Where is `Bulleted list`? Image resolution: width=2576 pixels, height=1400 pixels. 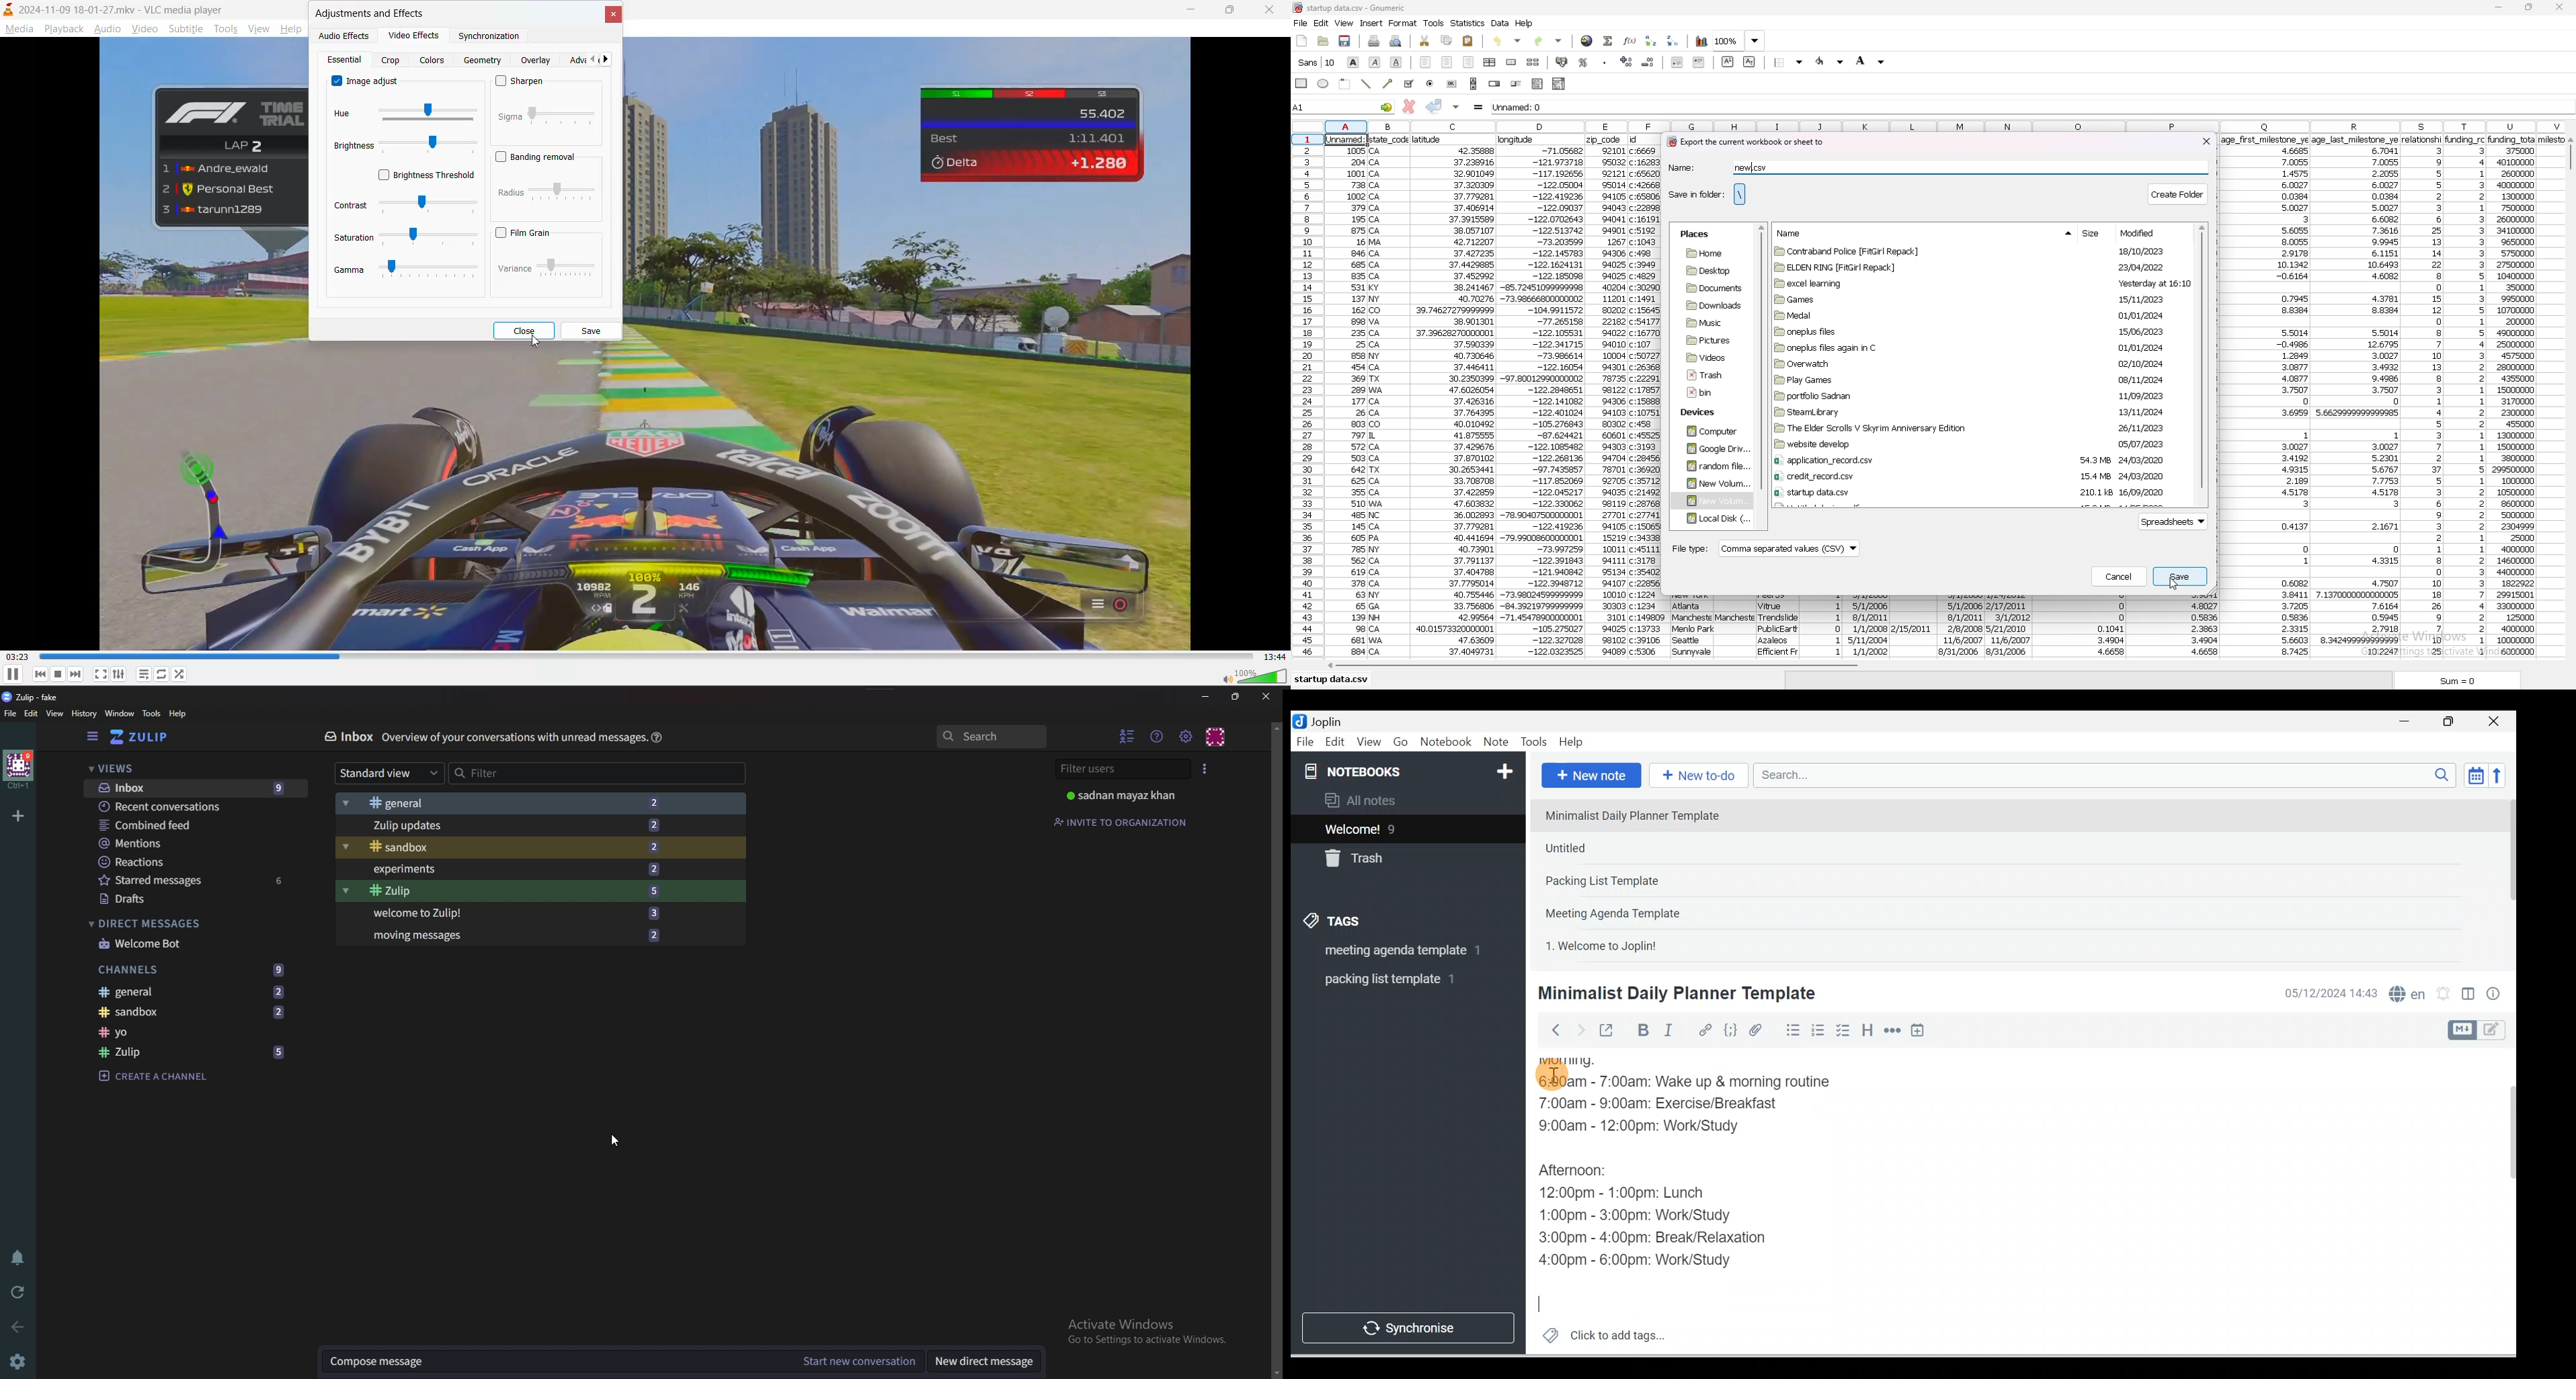 Bulleted list is located at coordinates (1790, 1030).